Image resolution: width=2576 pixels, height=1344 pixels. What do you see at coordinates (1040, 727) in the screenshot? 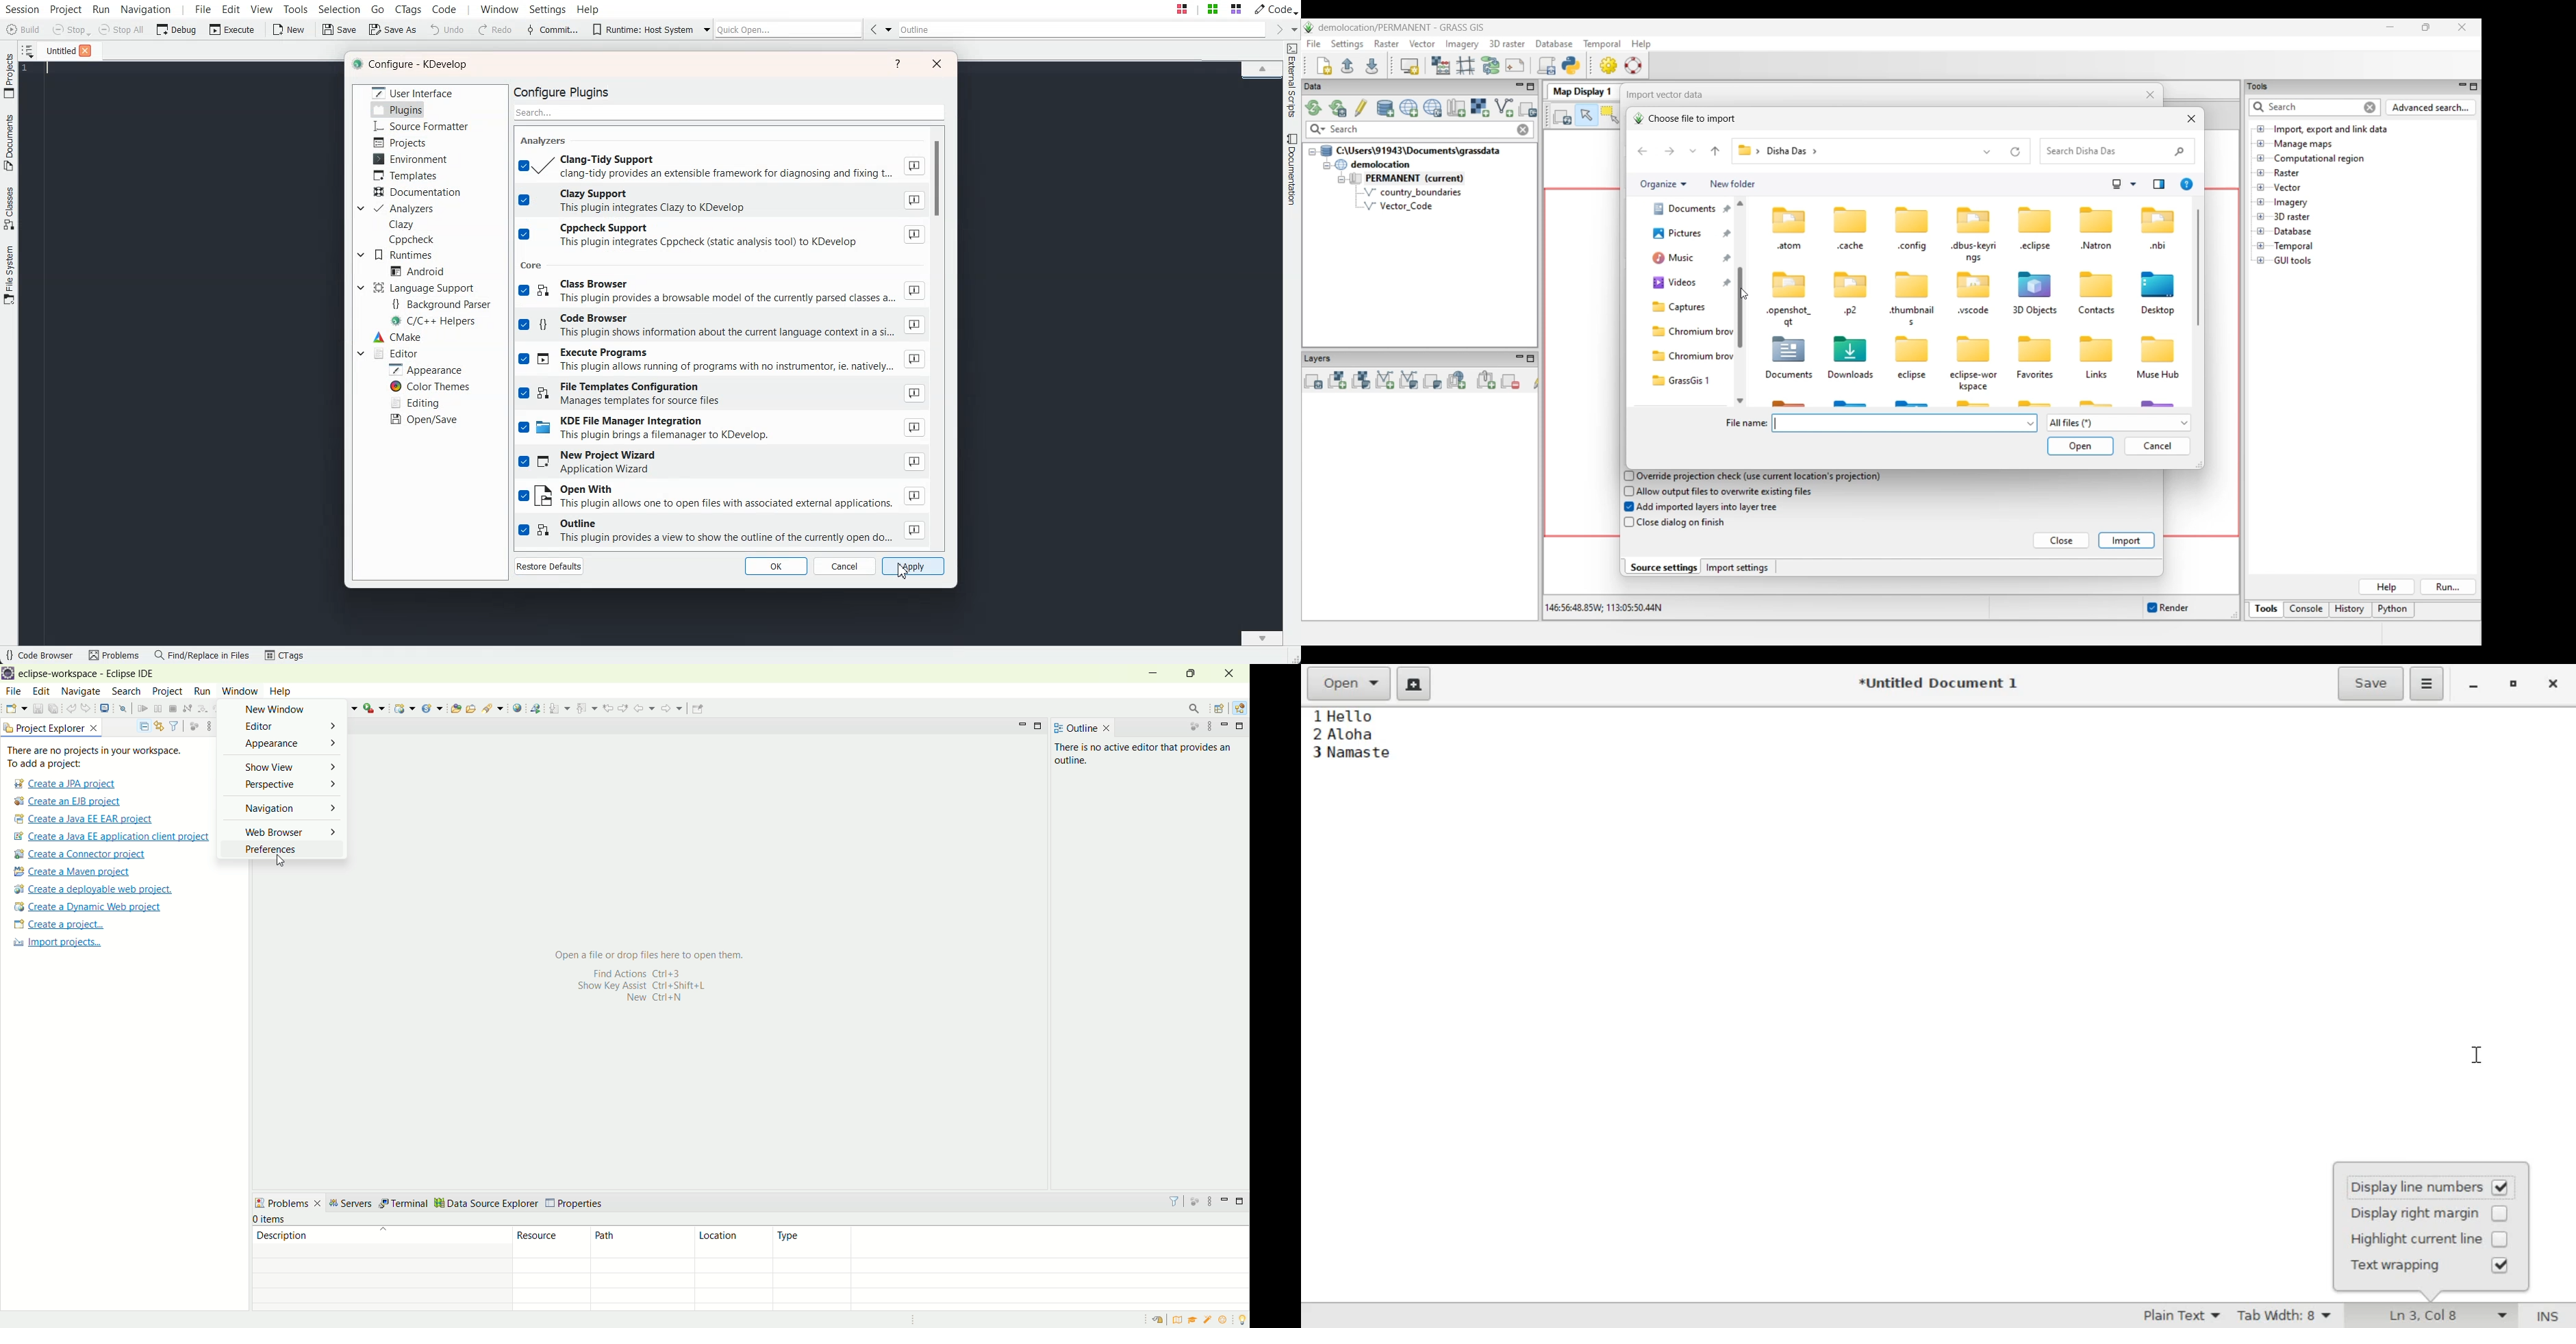
I see `maximize` at bounding box center [1040, 727].